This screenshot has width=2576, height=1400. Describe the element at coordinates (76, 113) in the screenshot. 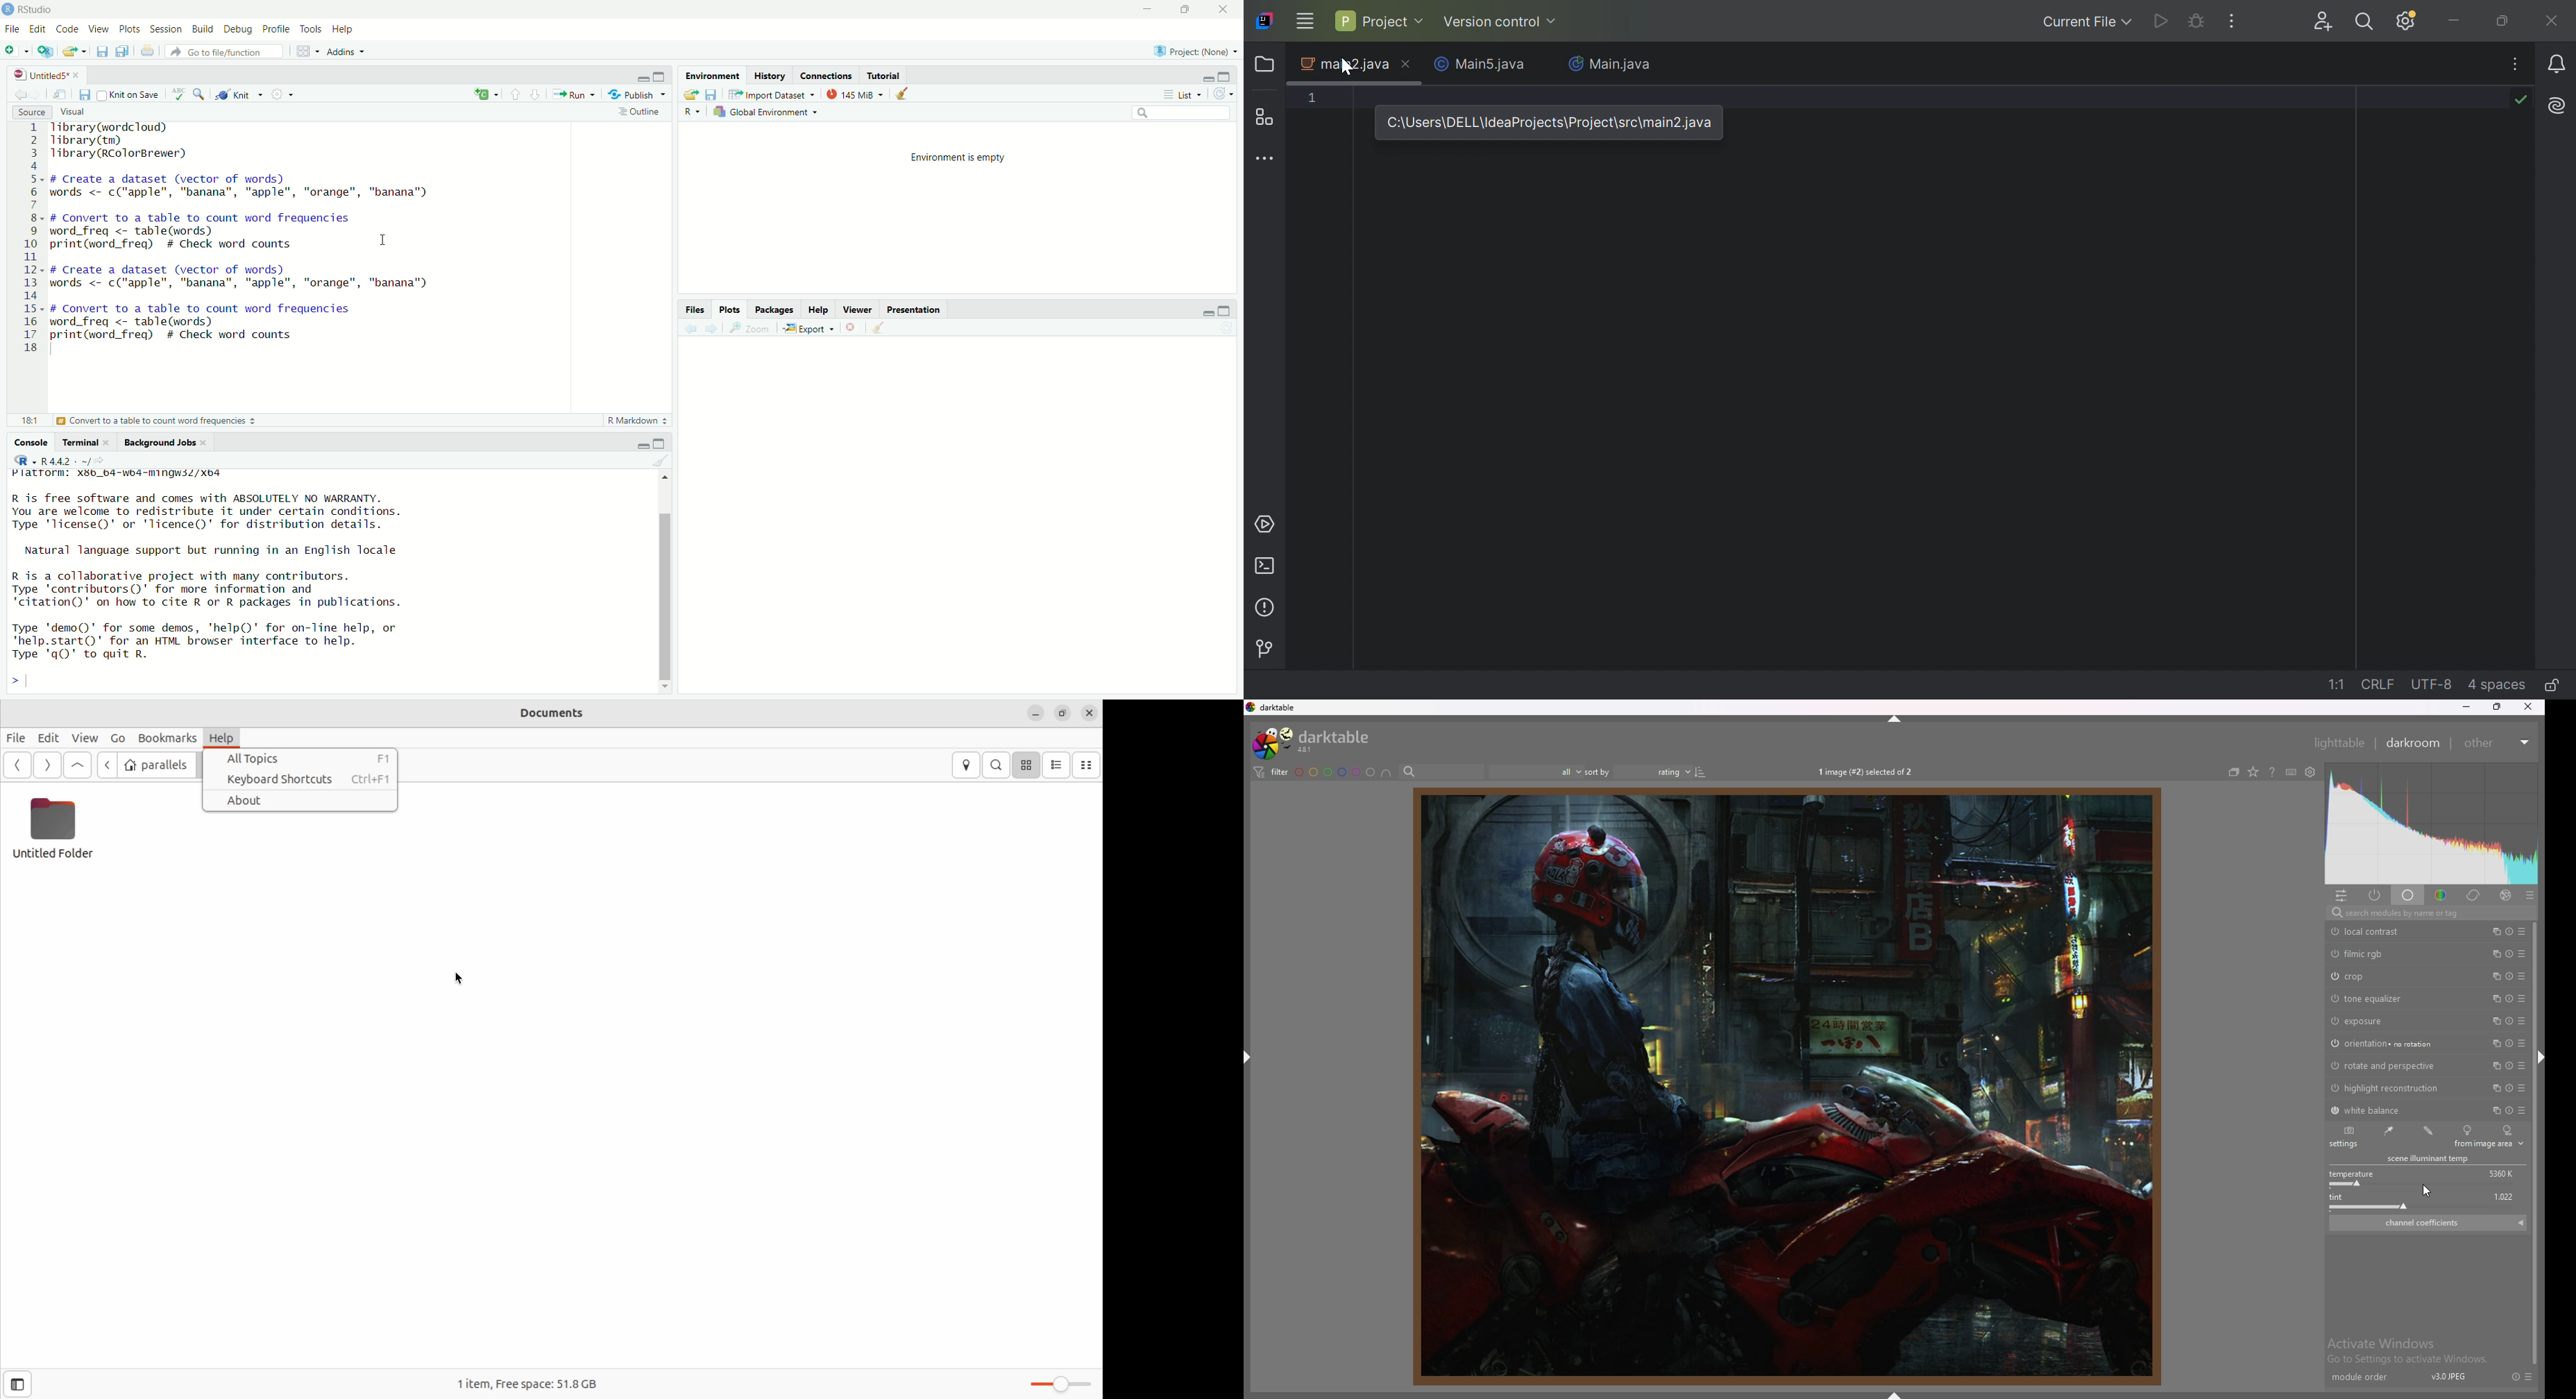

I see `Visual` at that location.